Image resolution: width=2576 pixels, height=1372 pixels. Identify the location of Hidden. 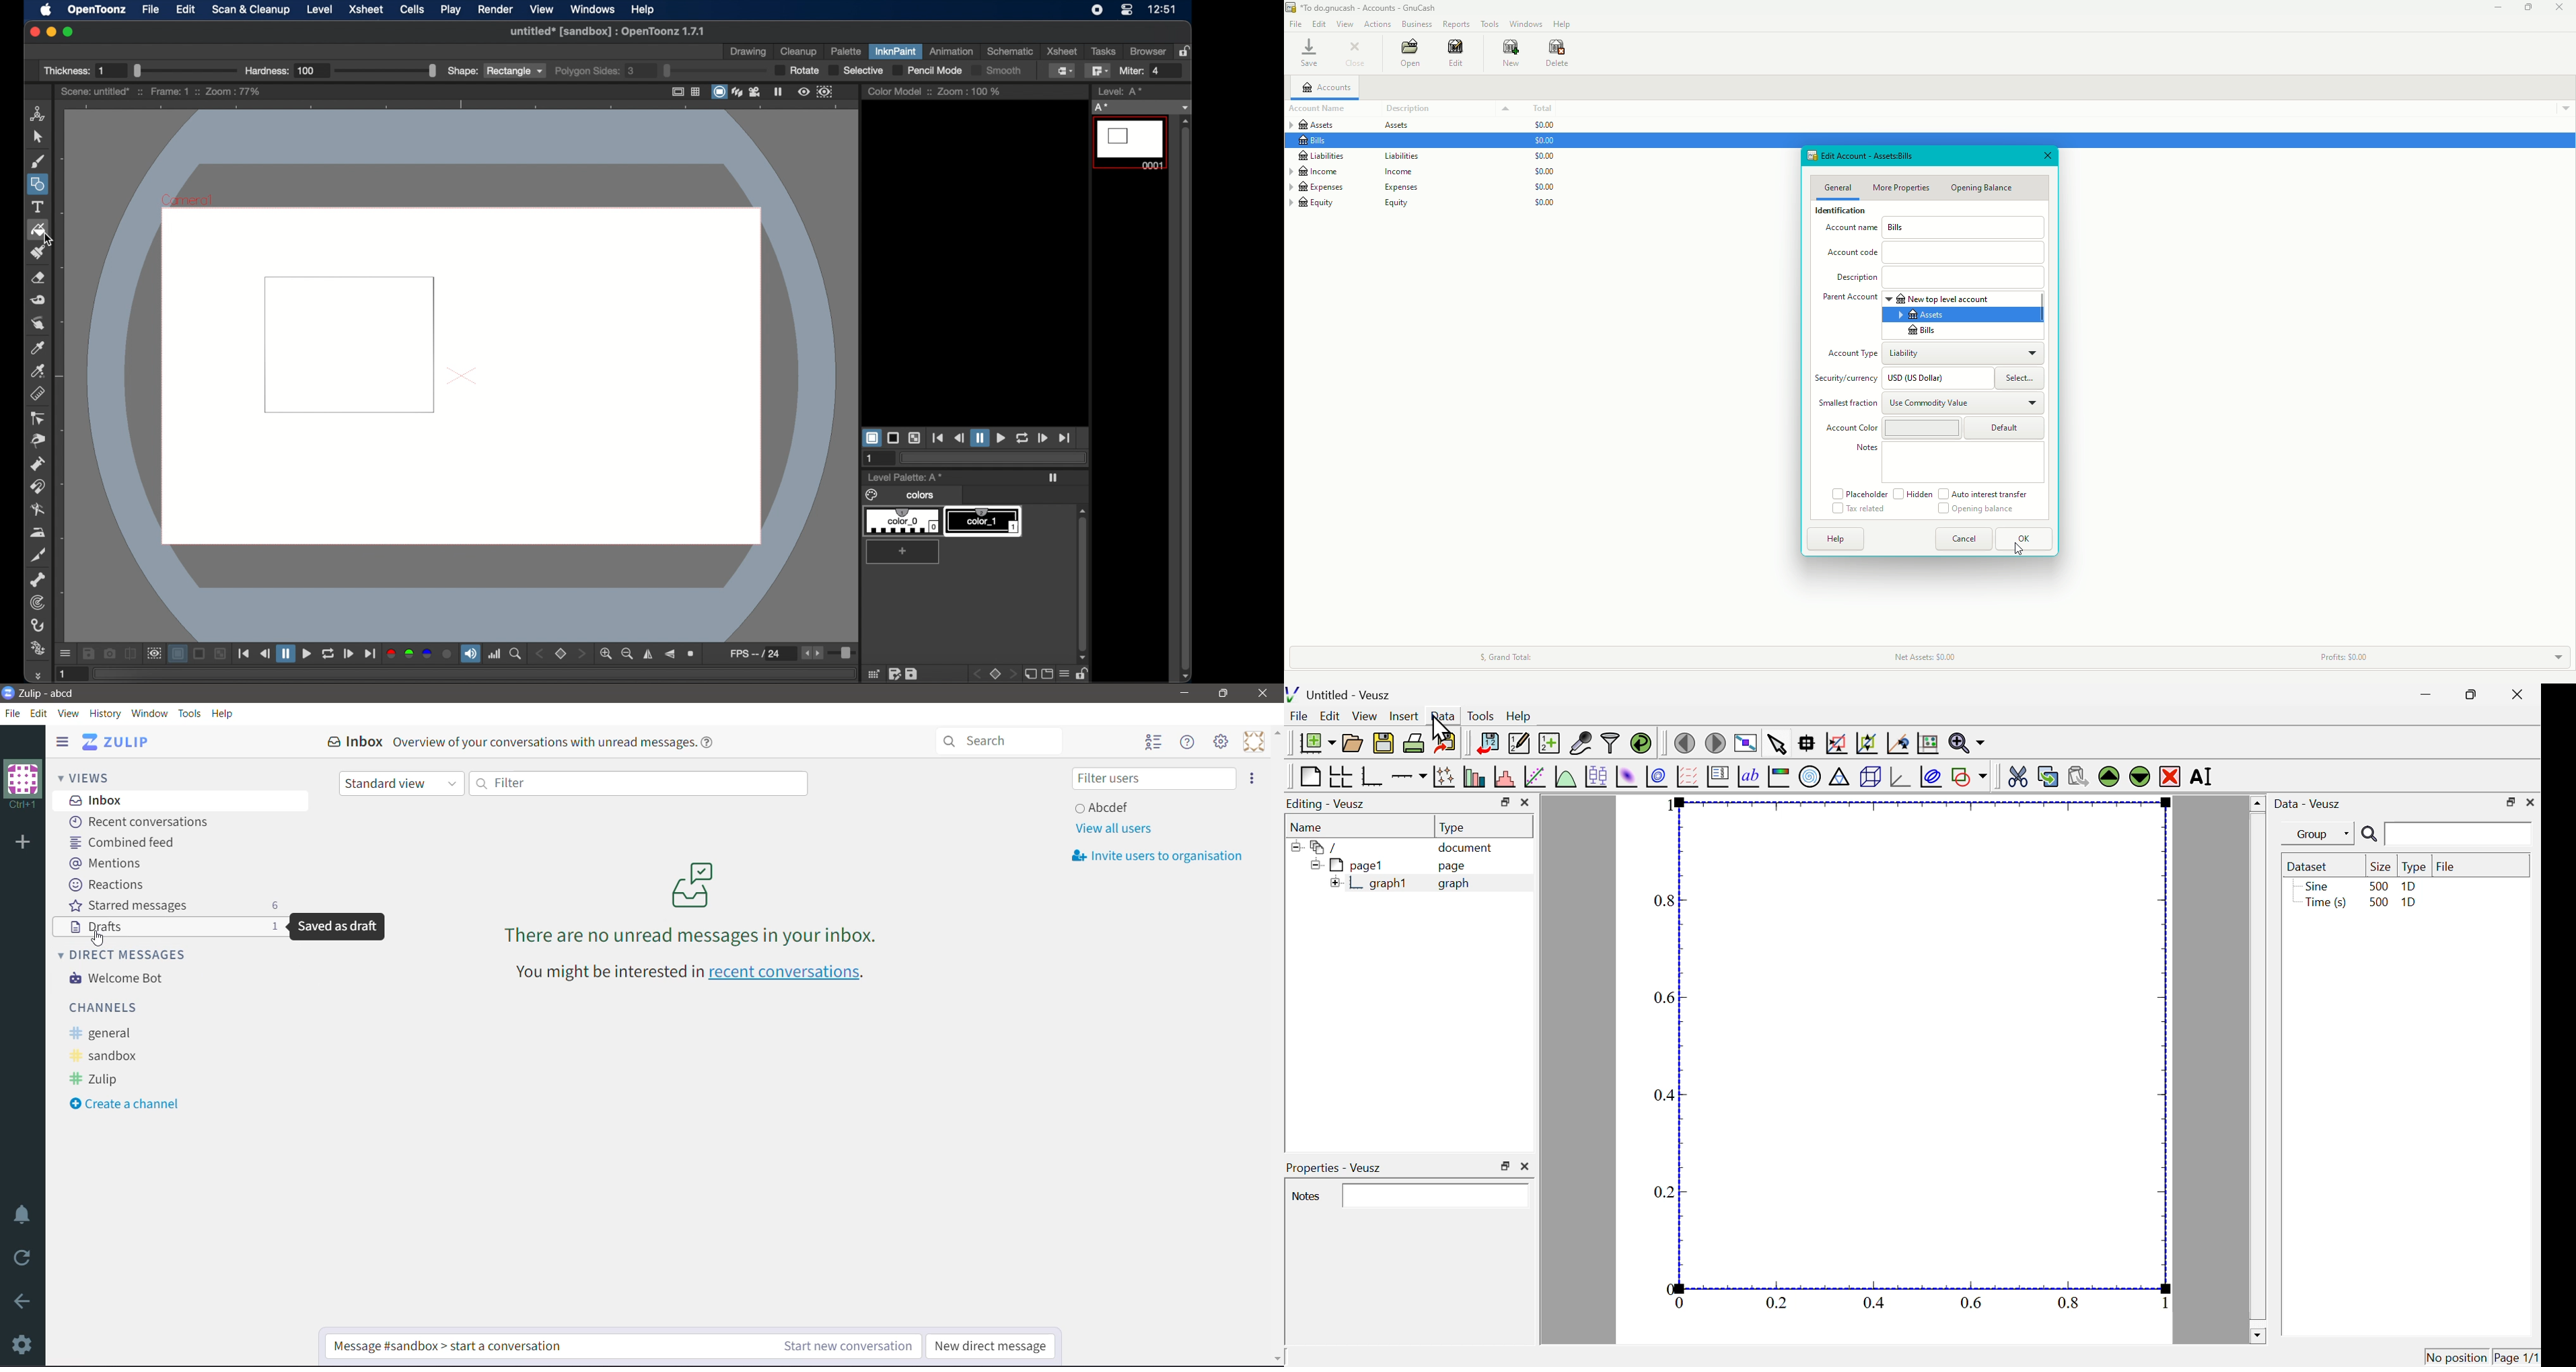
(1912, 494).